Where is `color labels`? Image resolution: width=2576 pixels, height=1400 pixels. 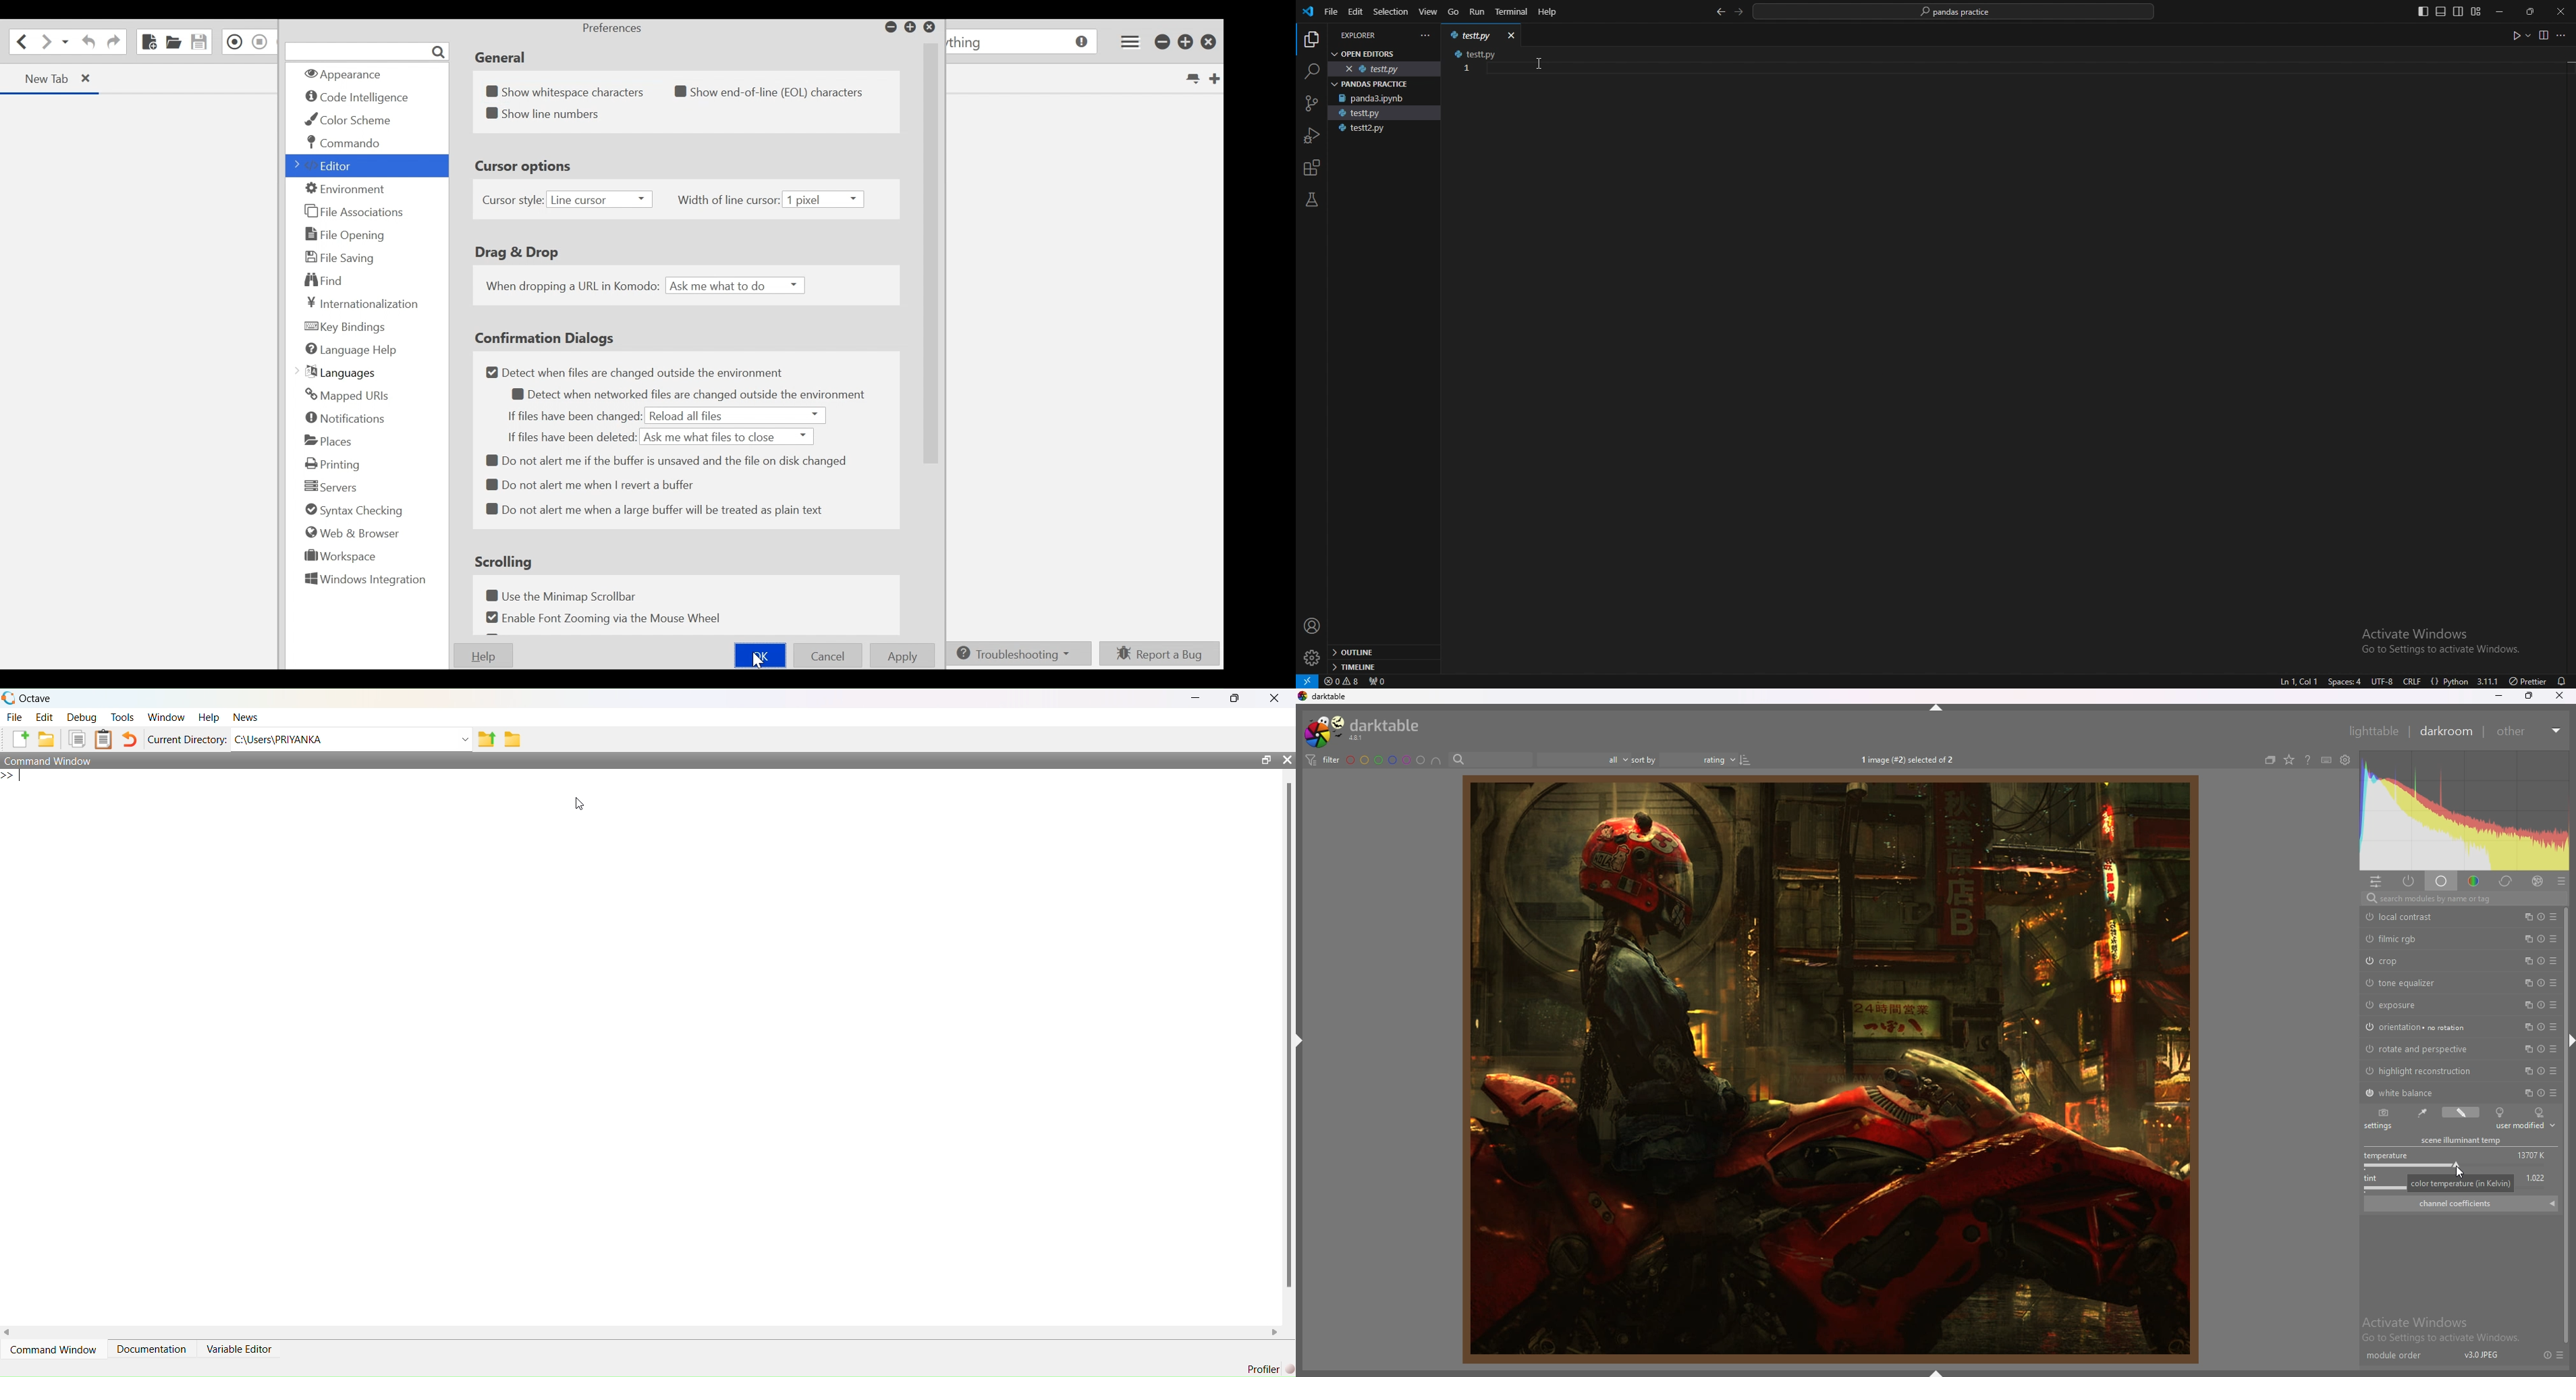
color labels is located at coordinates (1385, 760).